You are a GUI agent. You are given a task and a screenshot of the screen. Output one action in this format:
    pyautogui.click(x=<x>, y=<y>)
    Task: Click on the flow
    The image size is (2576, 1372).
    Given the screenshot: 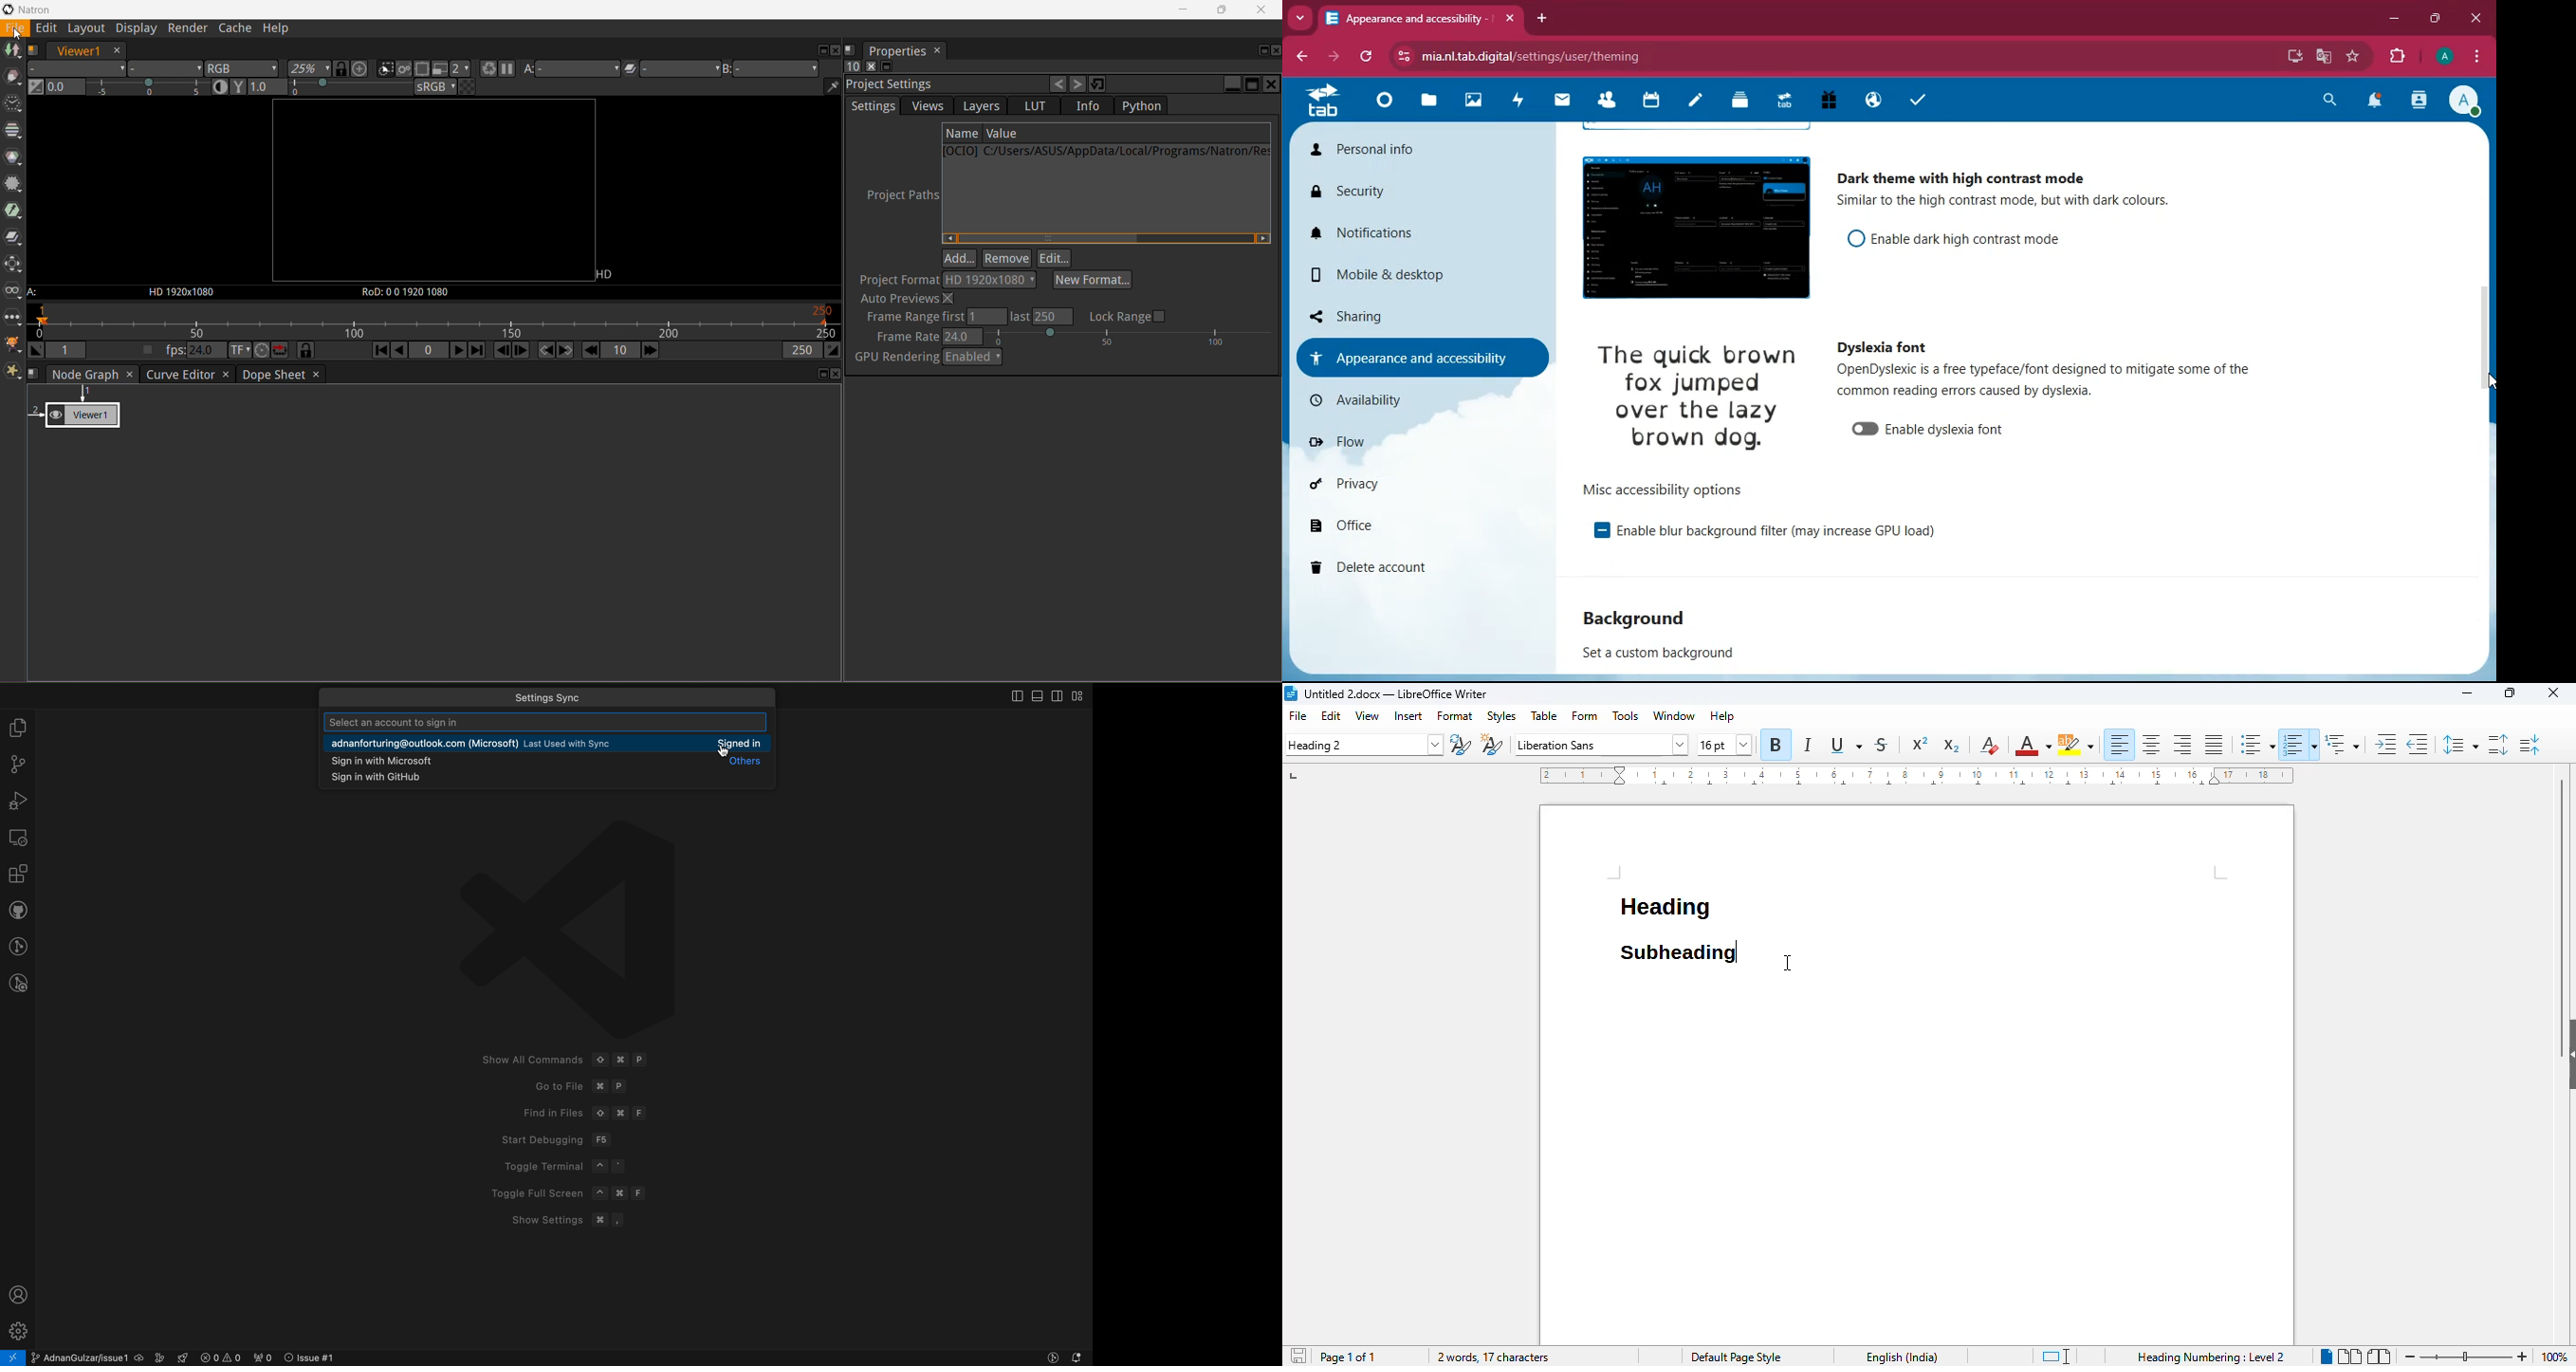 What is the action you would take?
    pyautogui.click(x=1409, y=446)
    